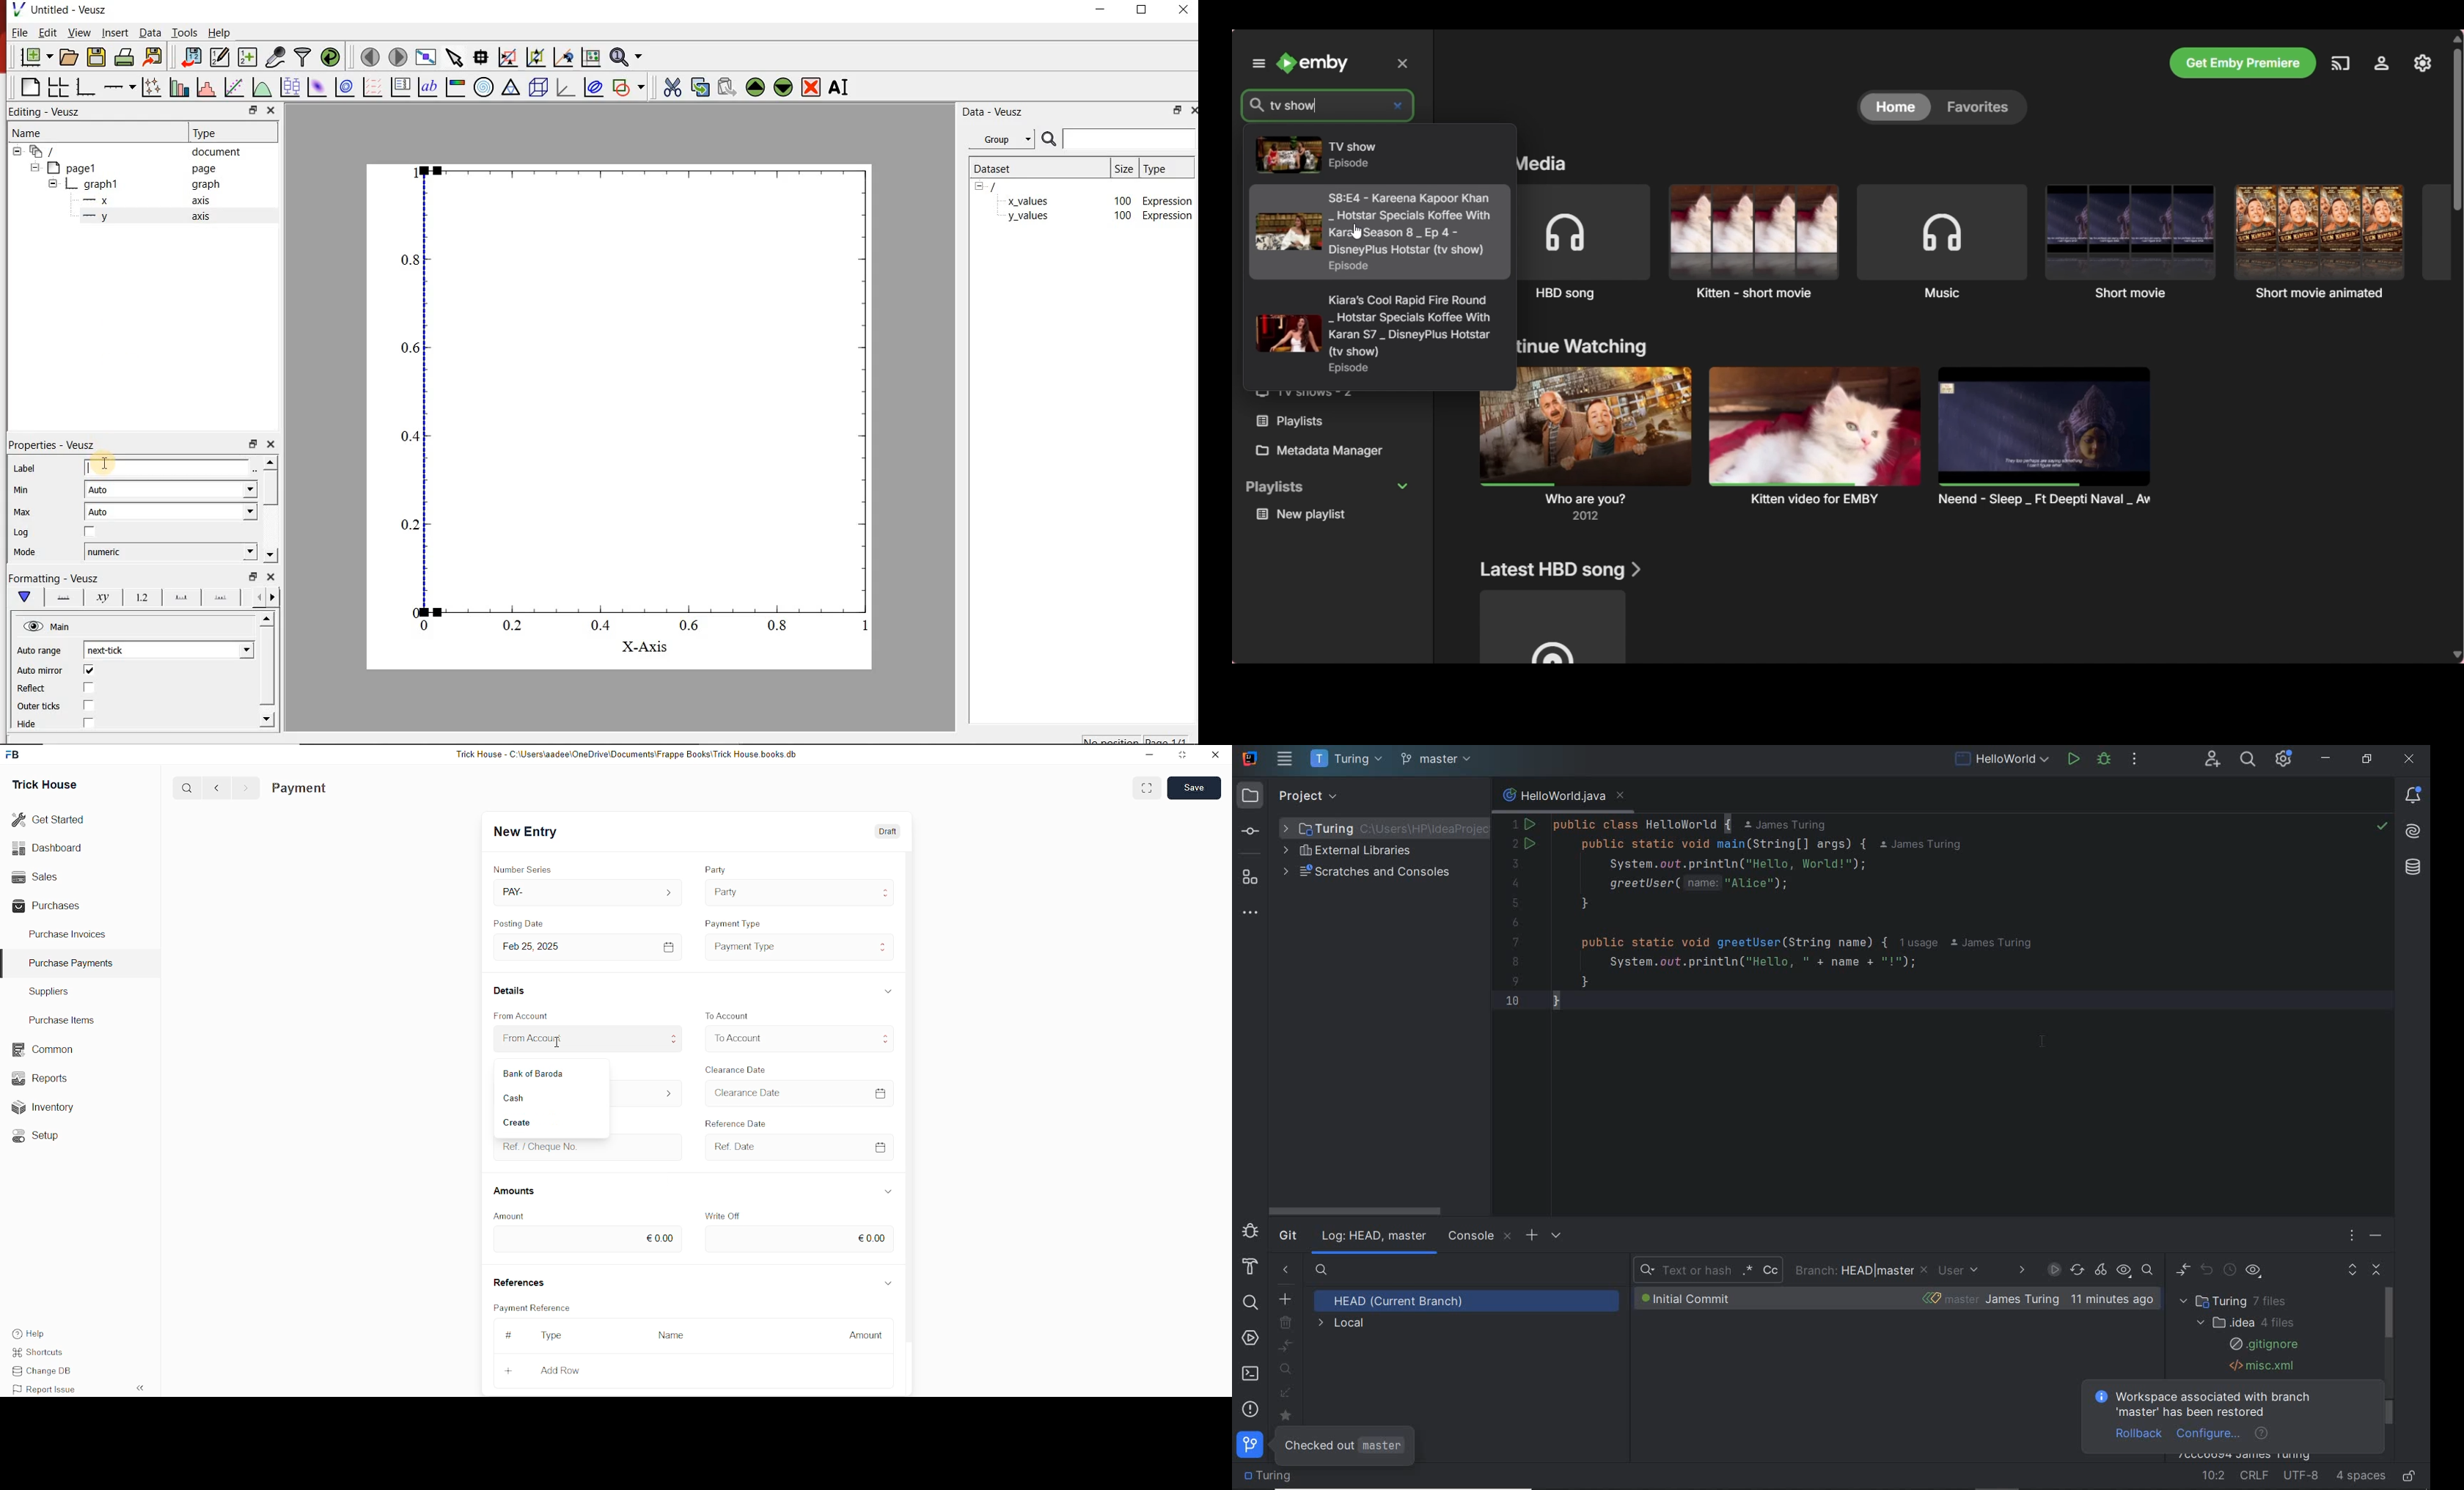 The image size is (2464, 1512). What do you see at coordinates (272, 110) in the screenshot?
I see `close` at bounding box center [272, 110].